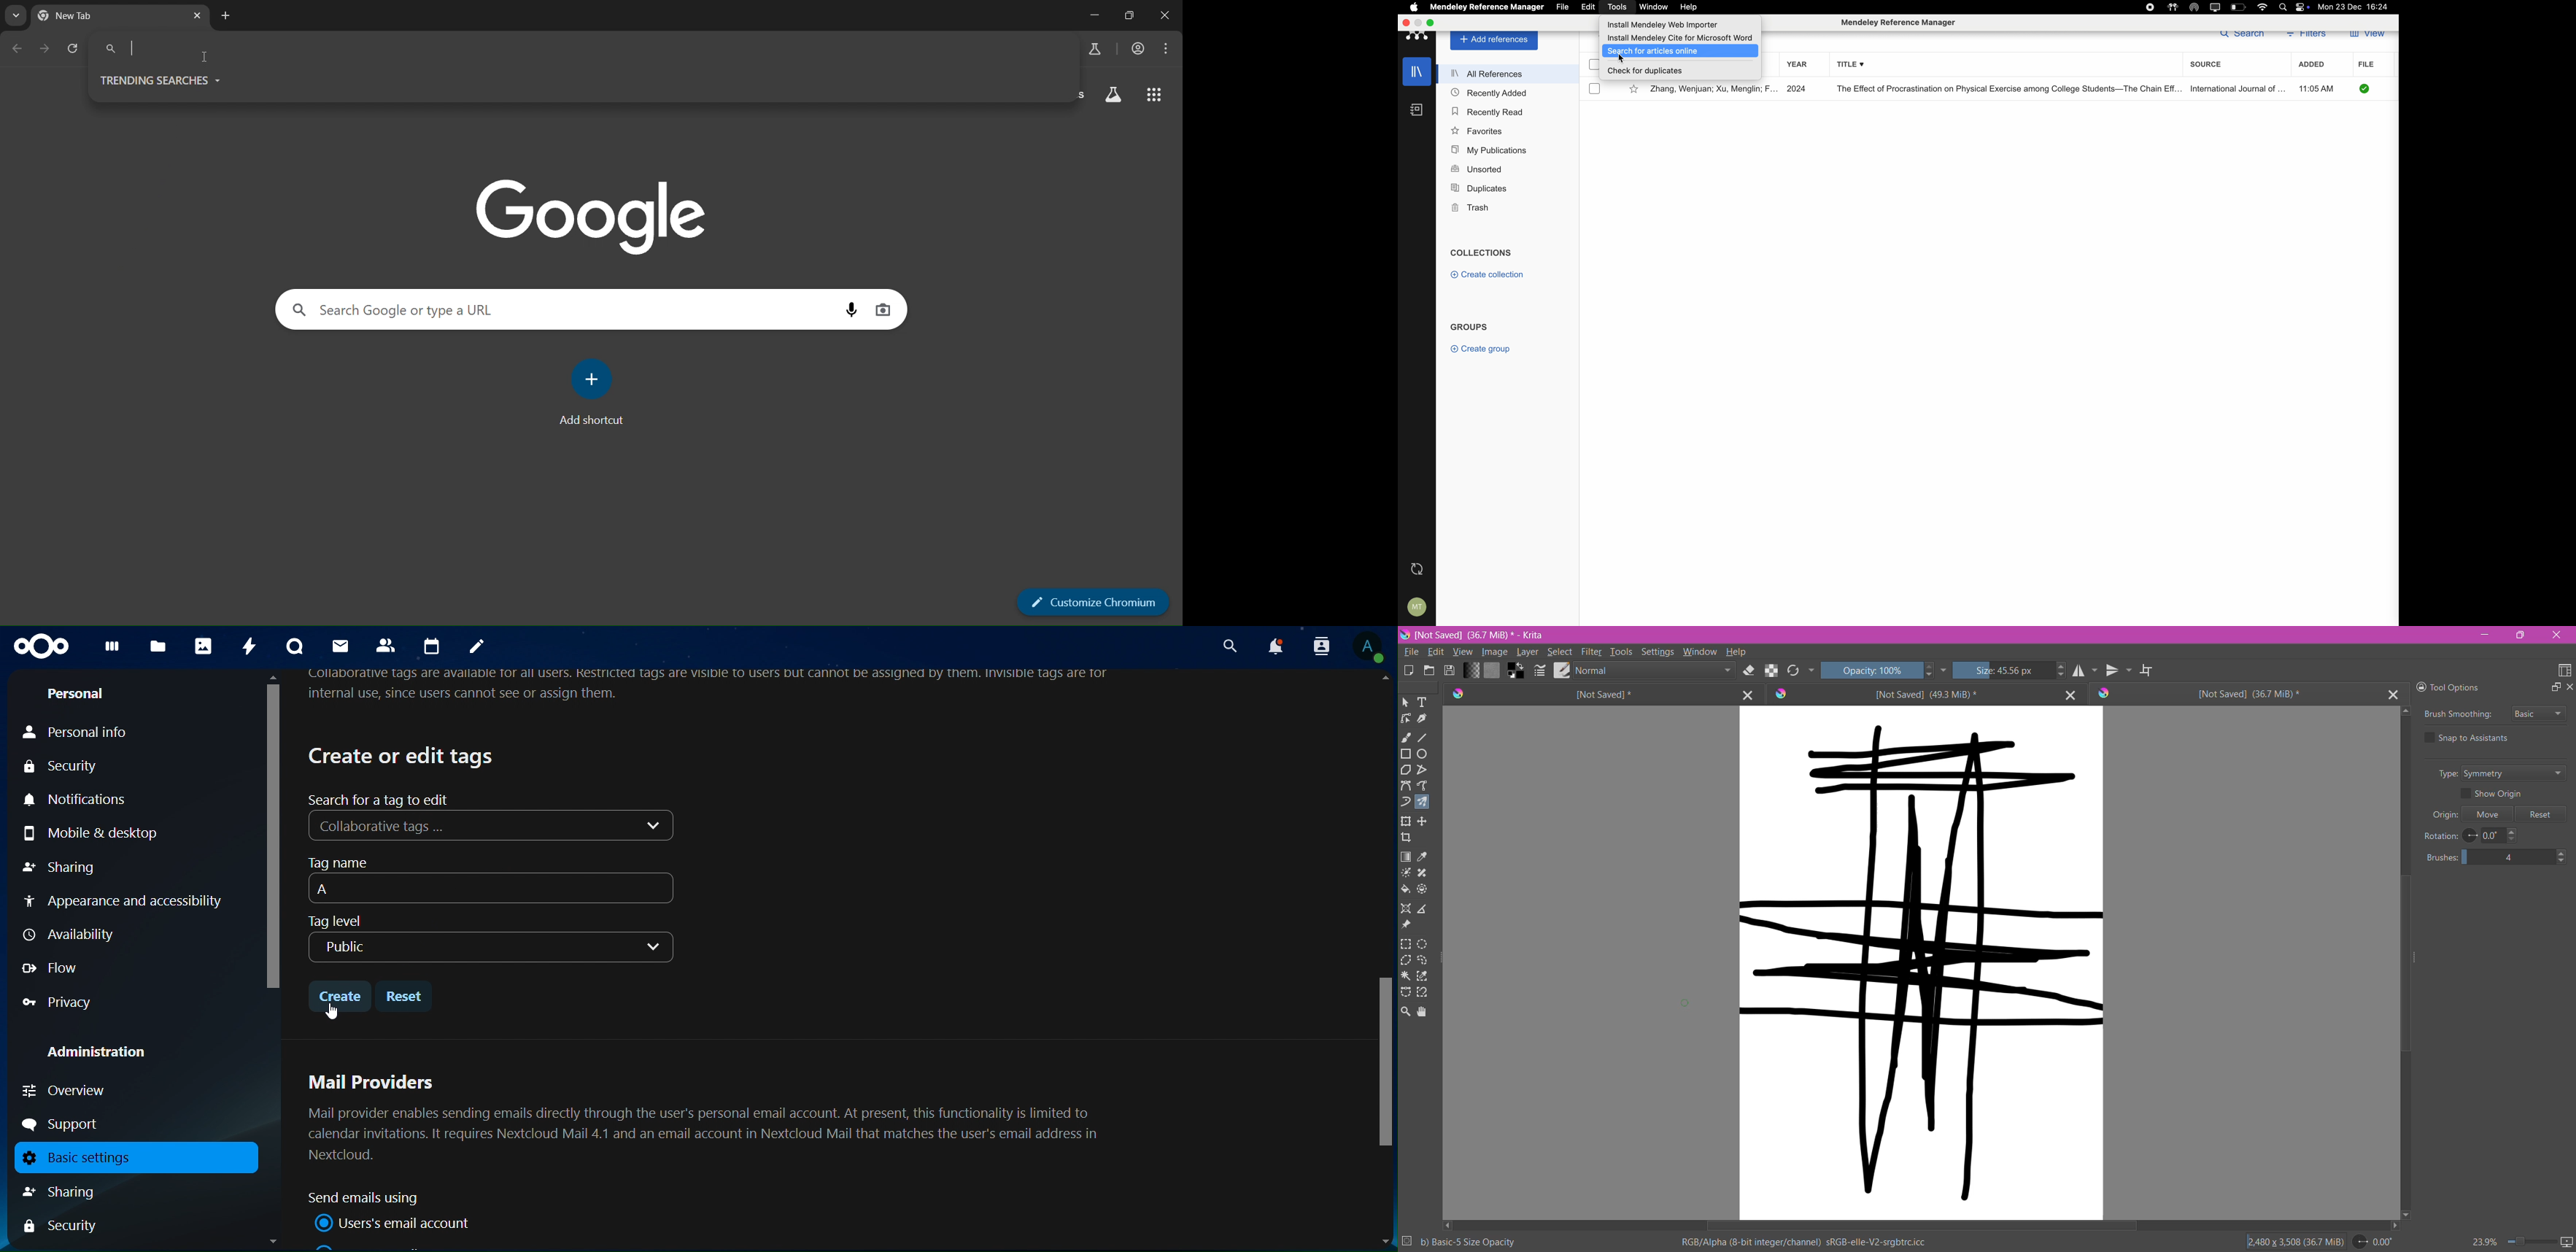  Describe the element at coordinates (1382, 962) in the screenshot. I see `Scrollbar` at that location.